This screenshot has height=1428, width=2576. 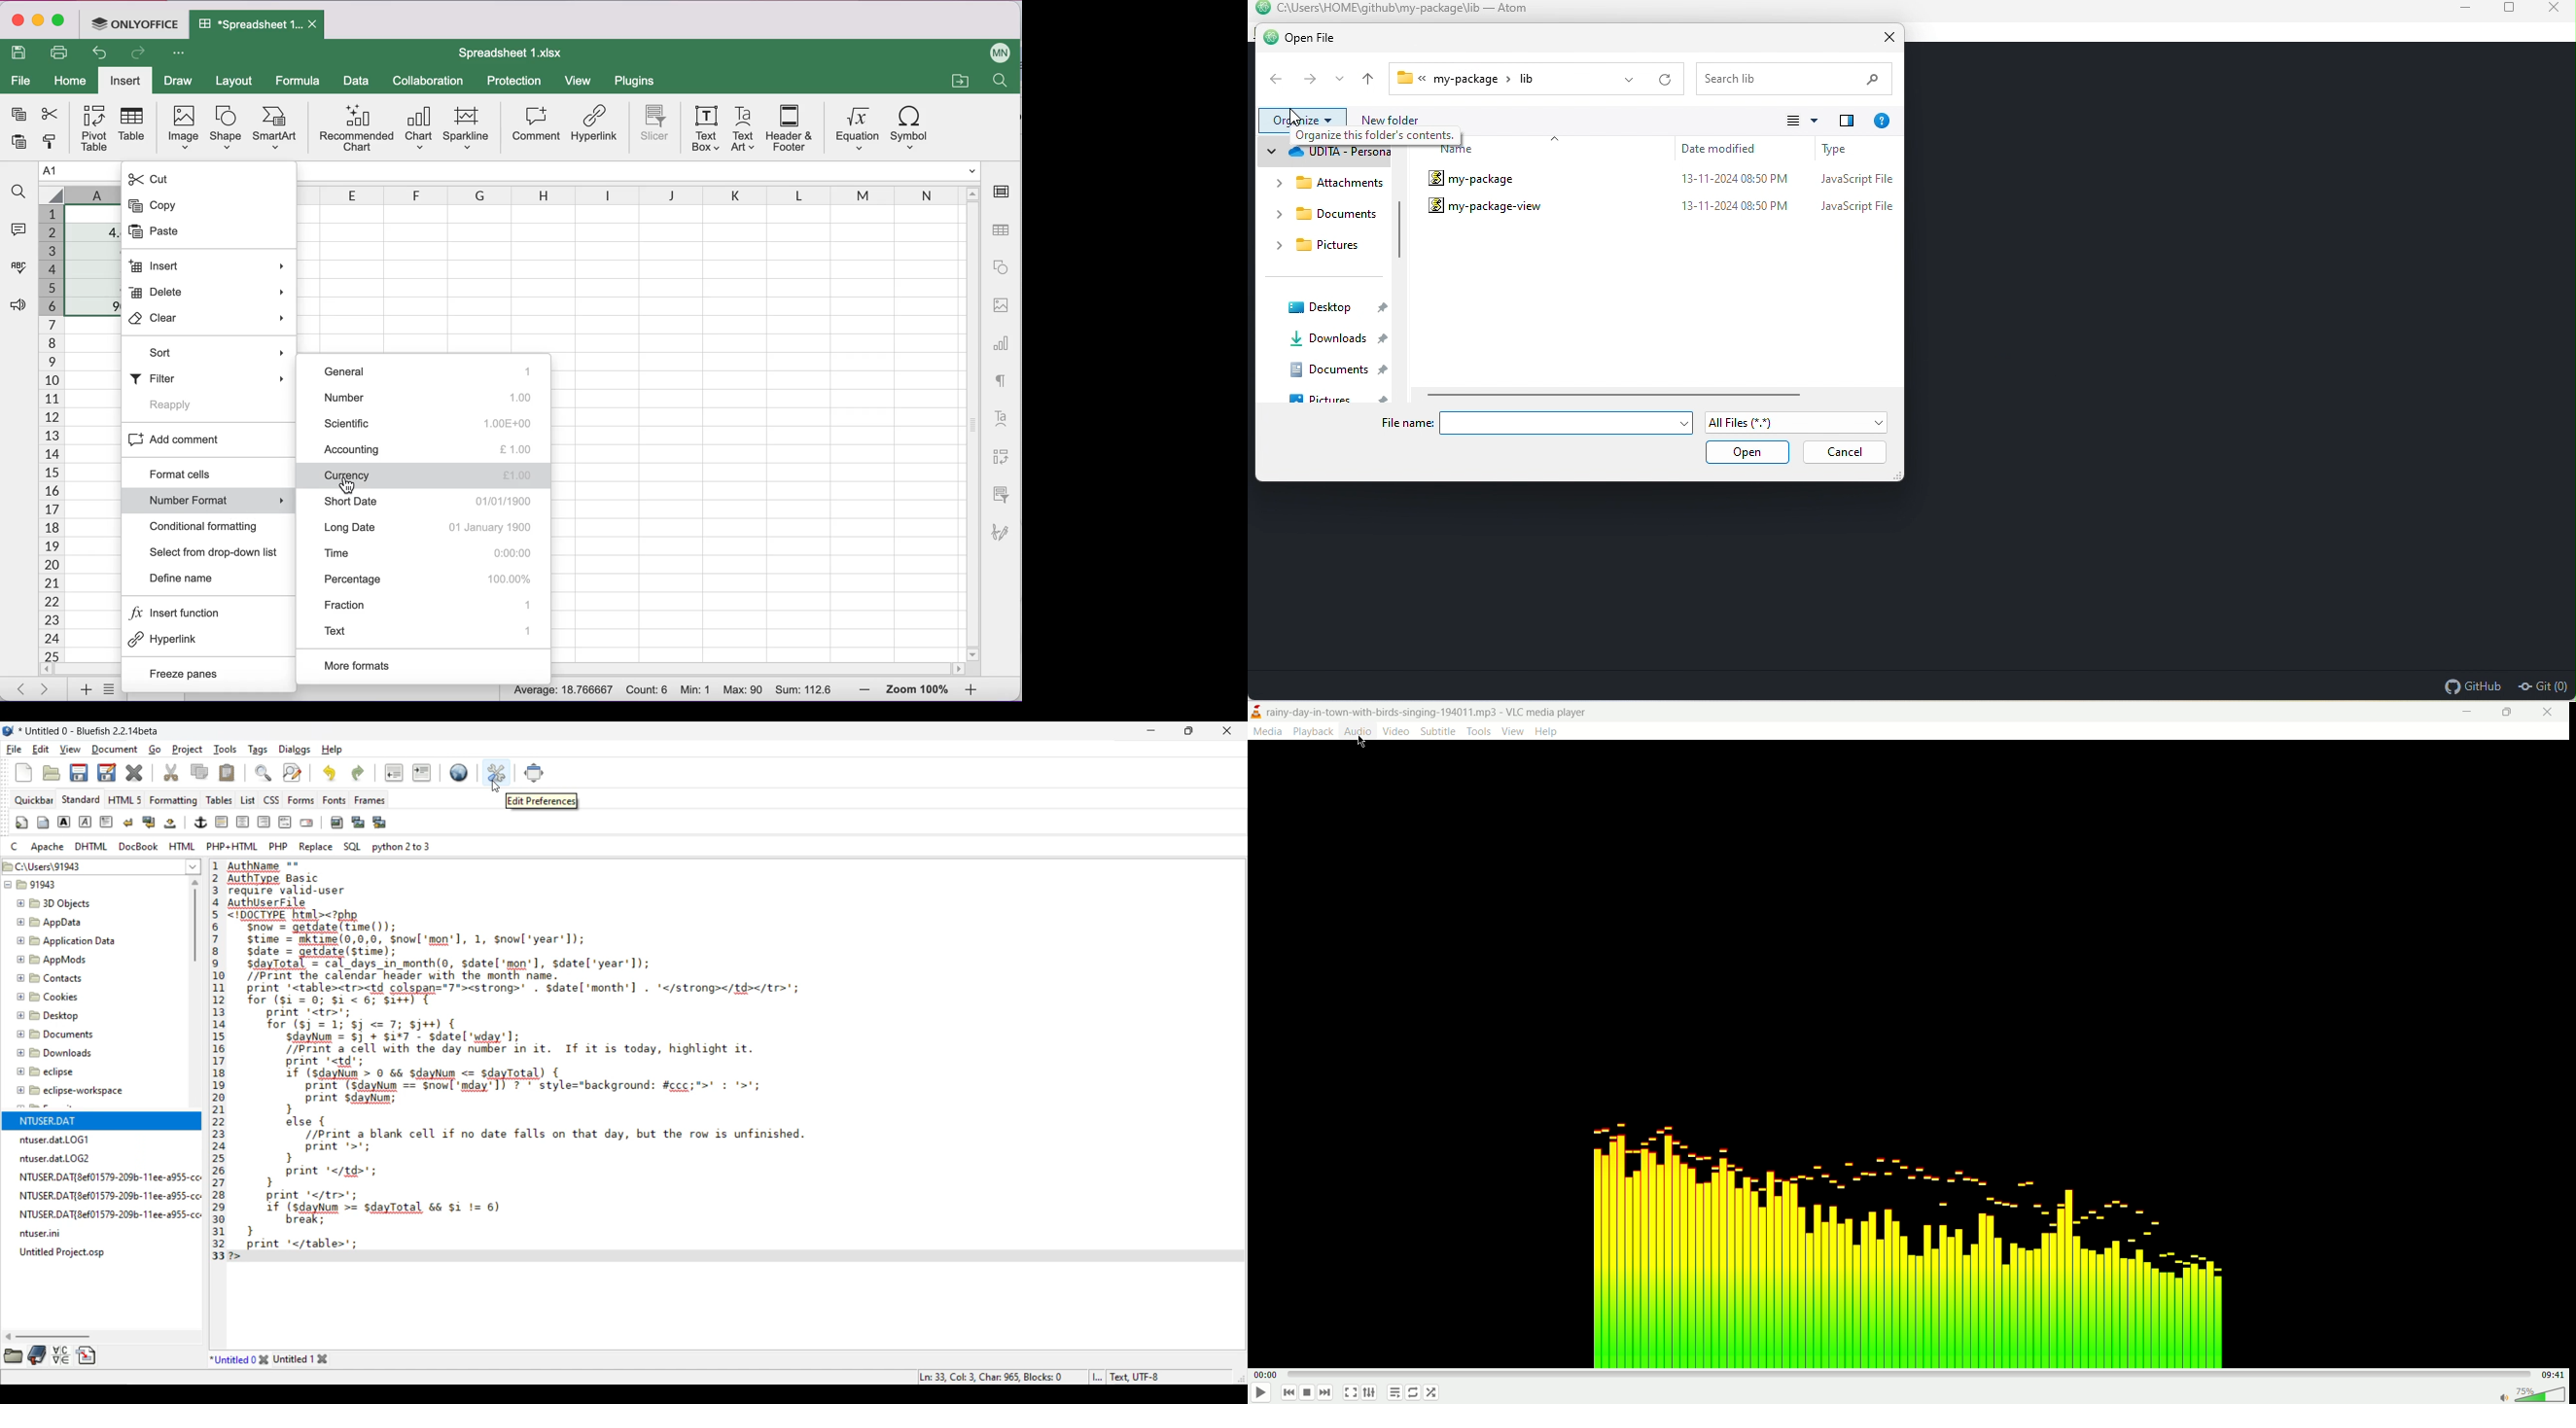 I want to click on Sort, so click(x=207, y=351).